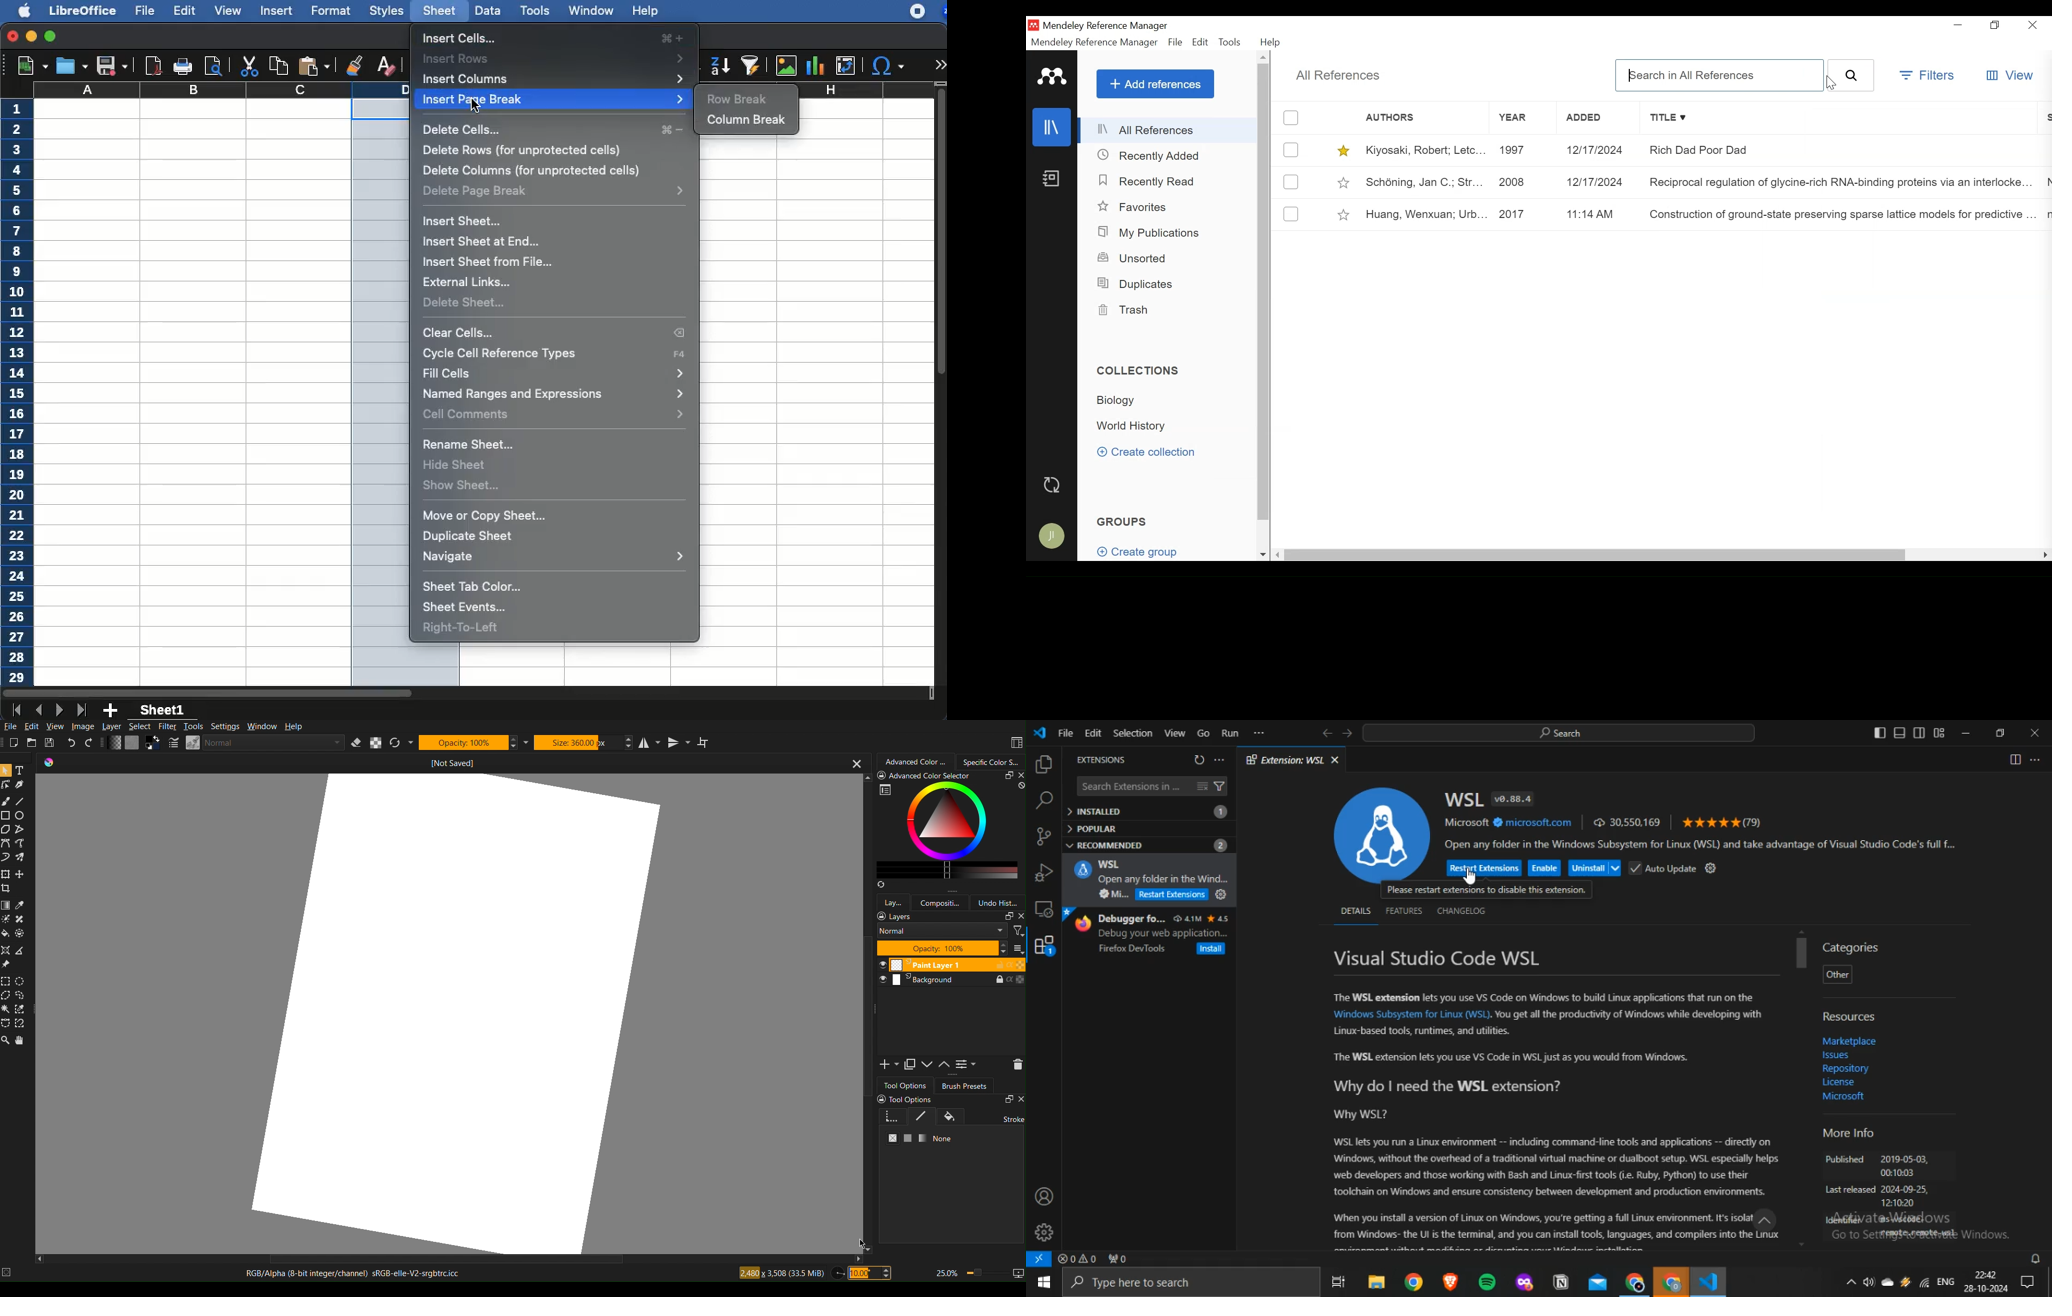 The height and width of the screenshot is (1316, 2072). What do you see at coordinates (555, 131) in the screenshot?
I see `delete cells` at bounding box center [555, 131].